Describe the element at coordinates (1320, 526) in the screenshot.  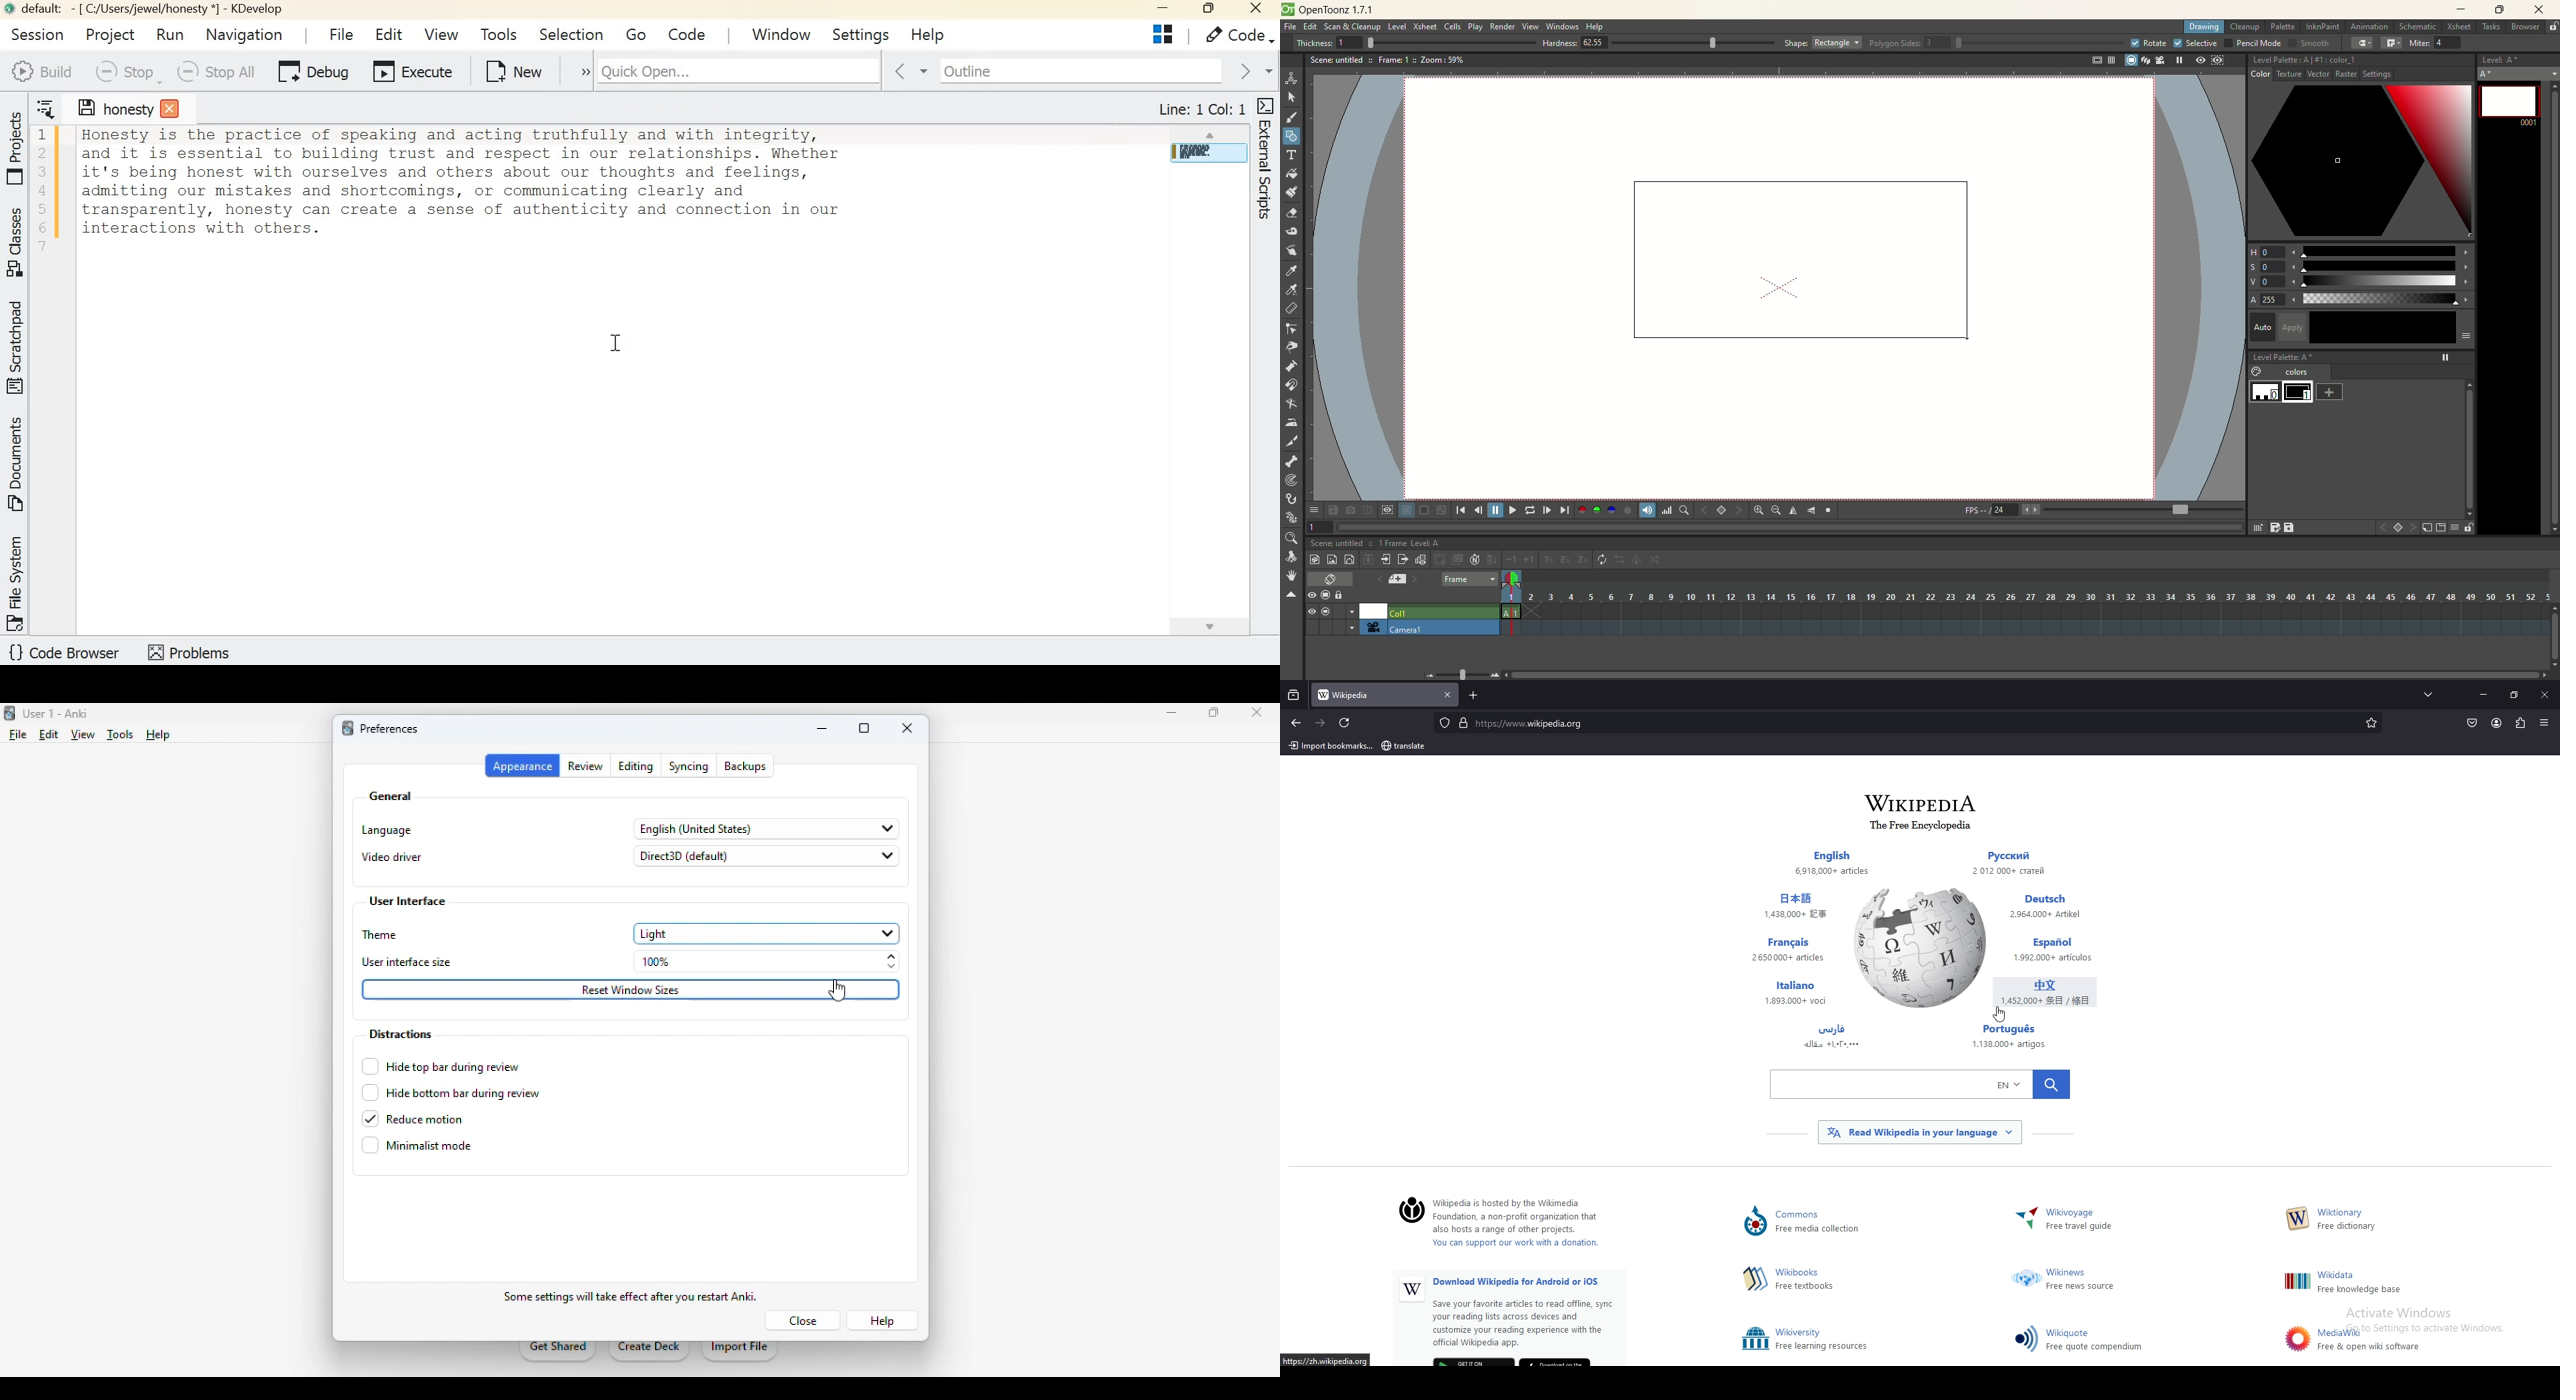
I see `1` at that location.